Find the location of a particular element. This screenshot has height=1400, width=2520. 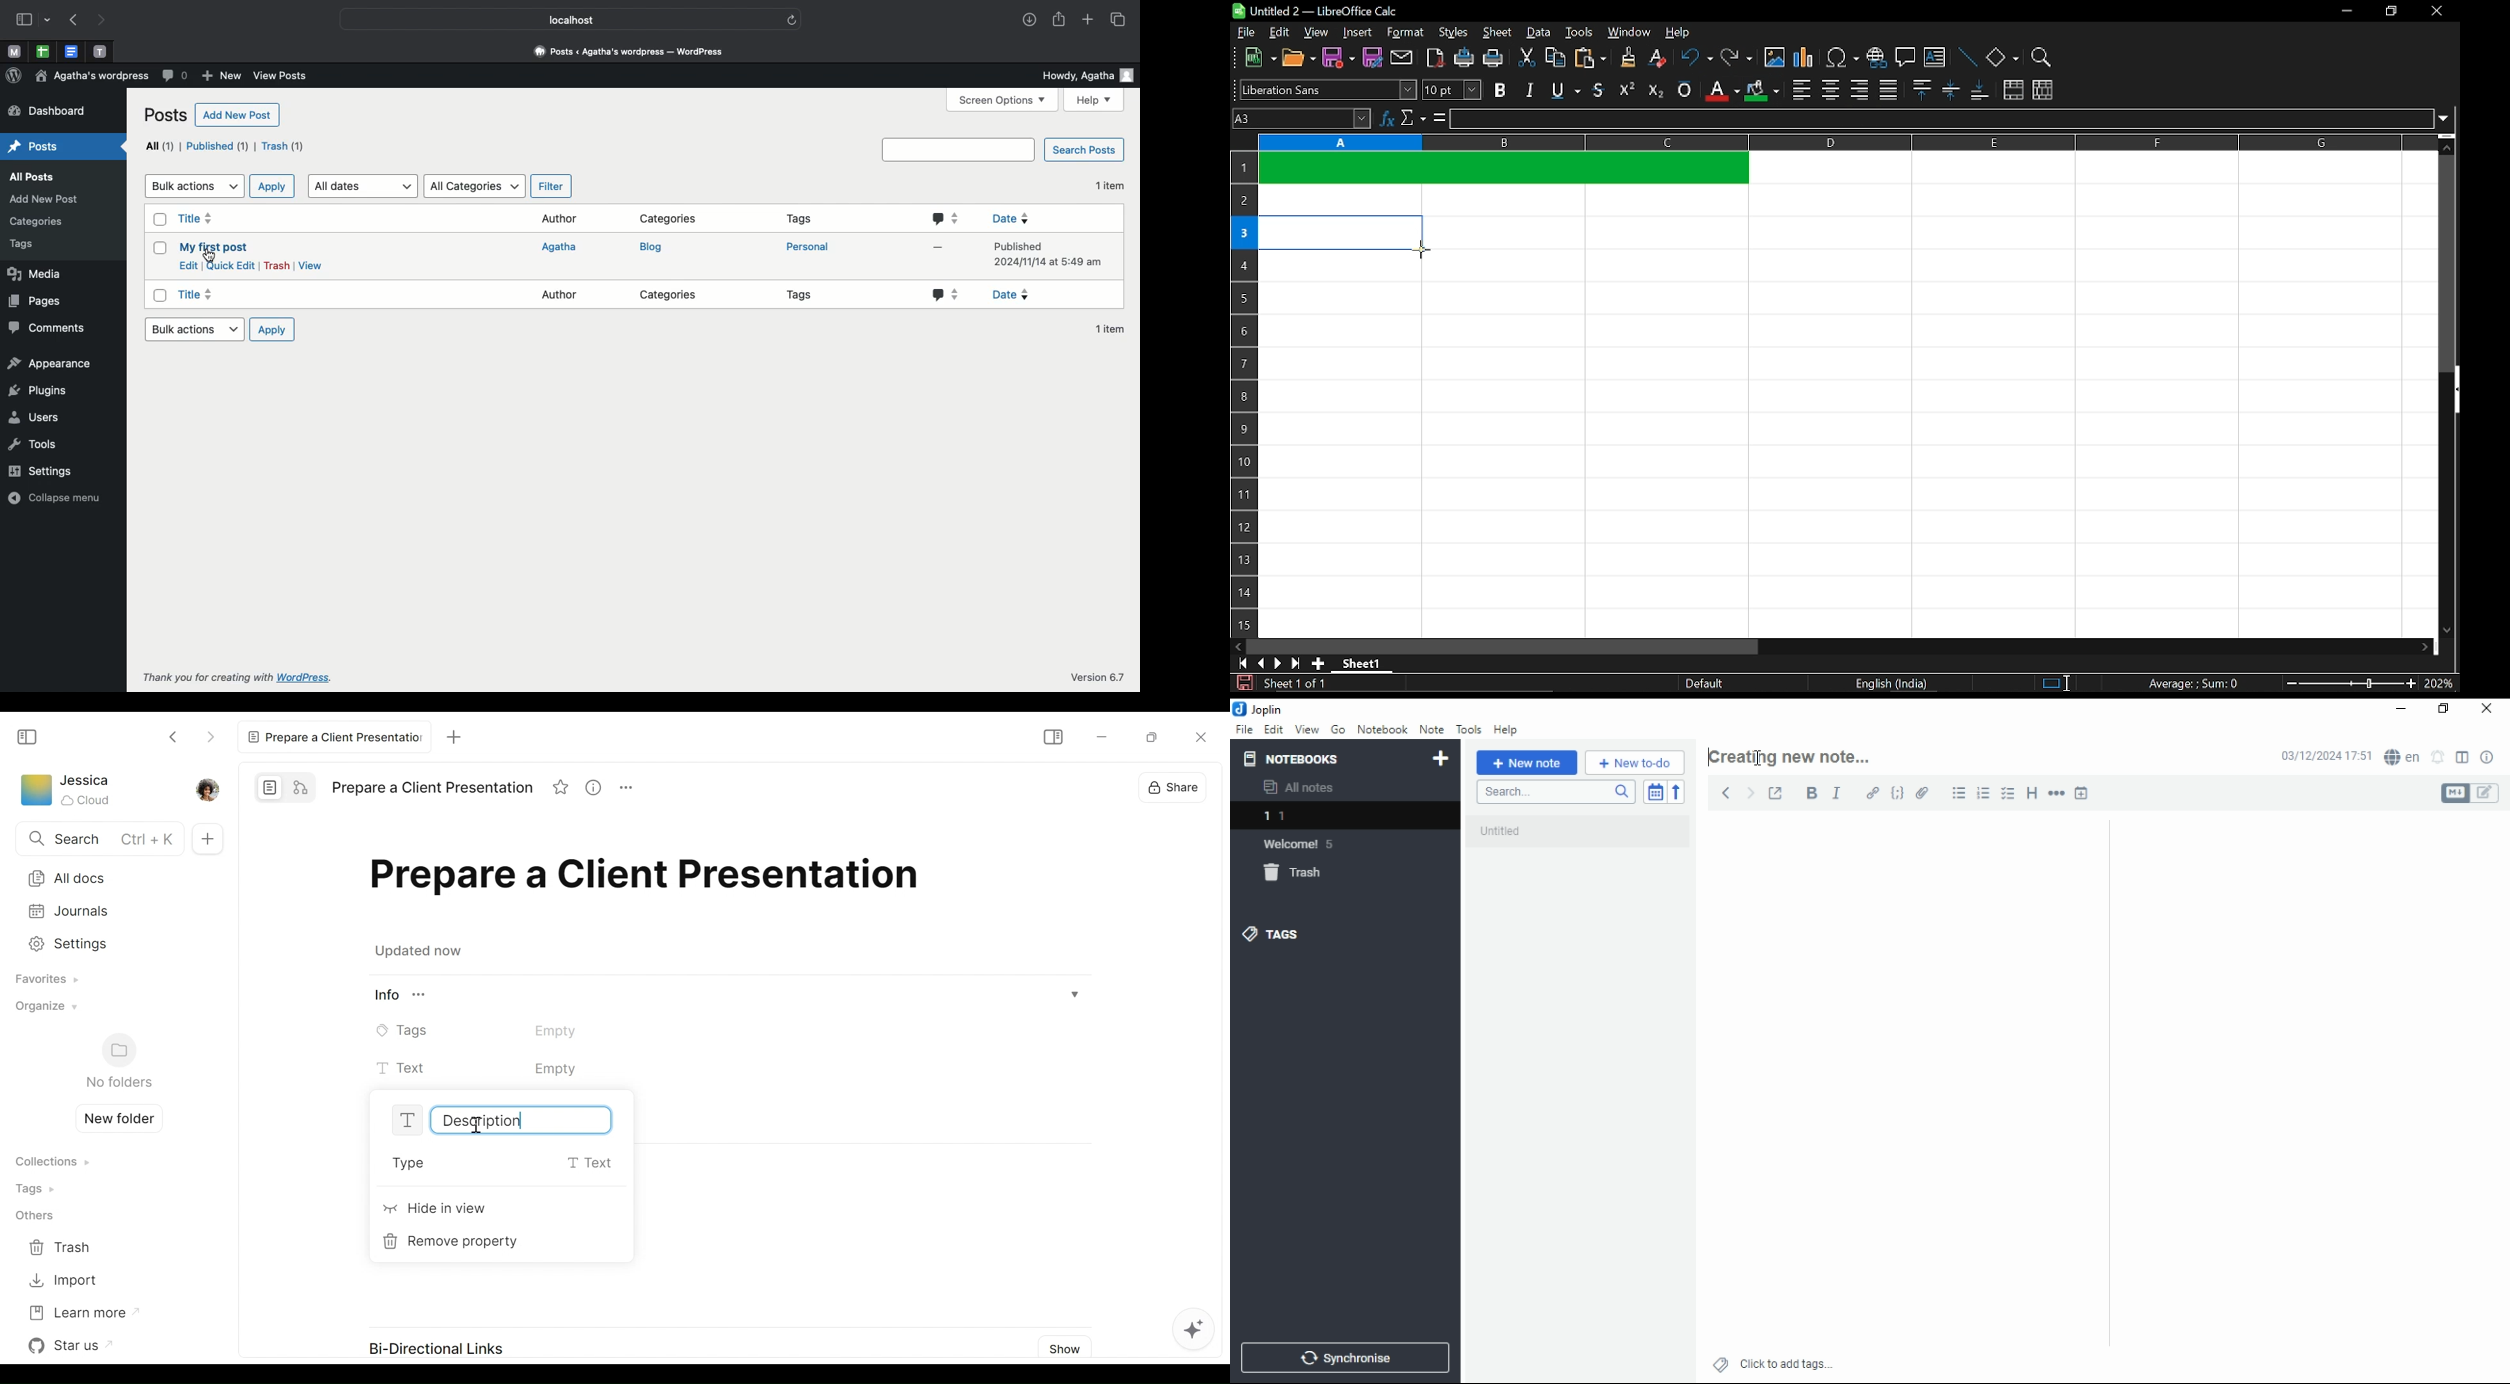

previous sheet is located at coordinates (1259, 663).